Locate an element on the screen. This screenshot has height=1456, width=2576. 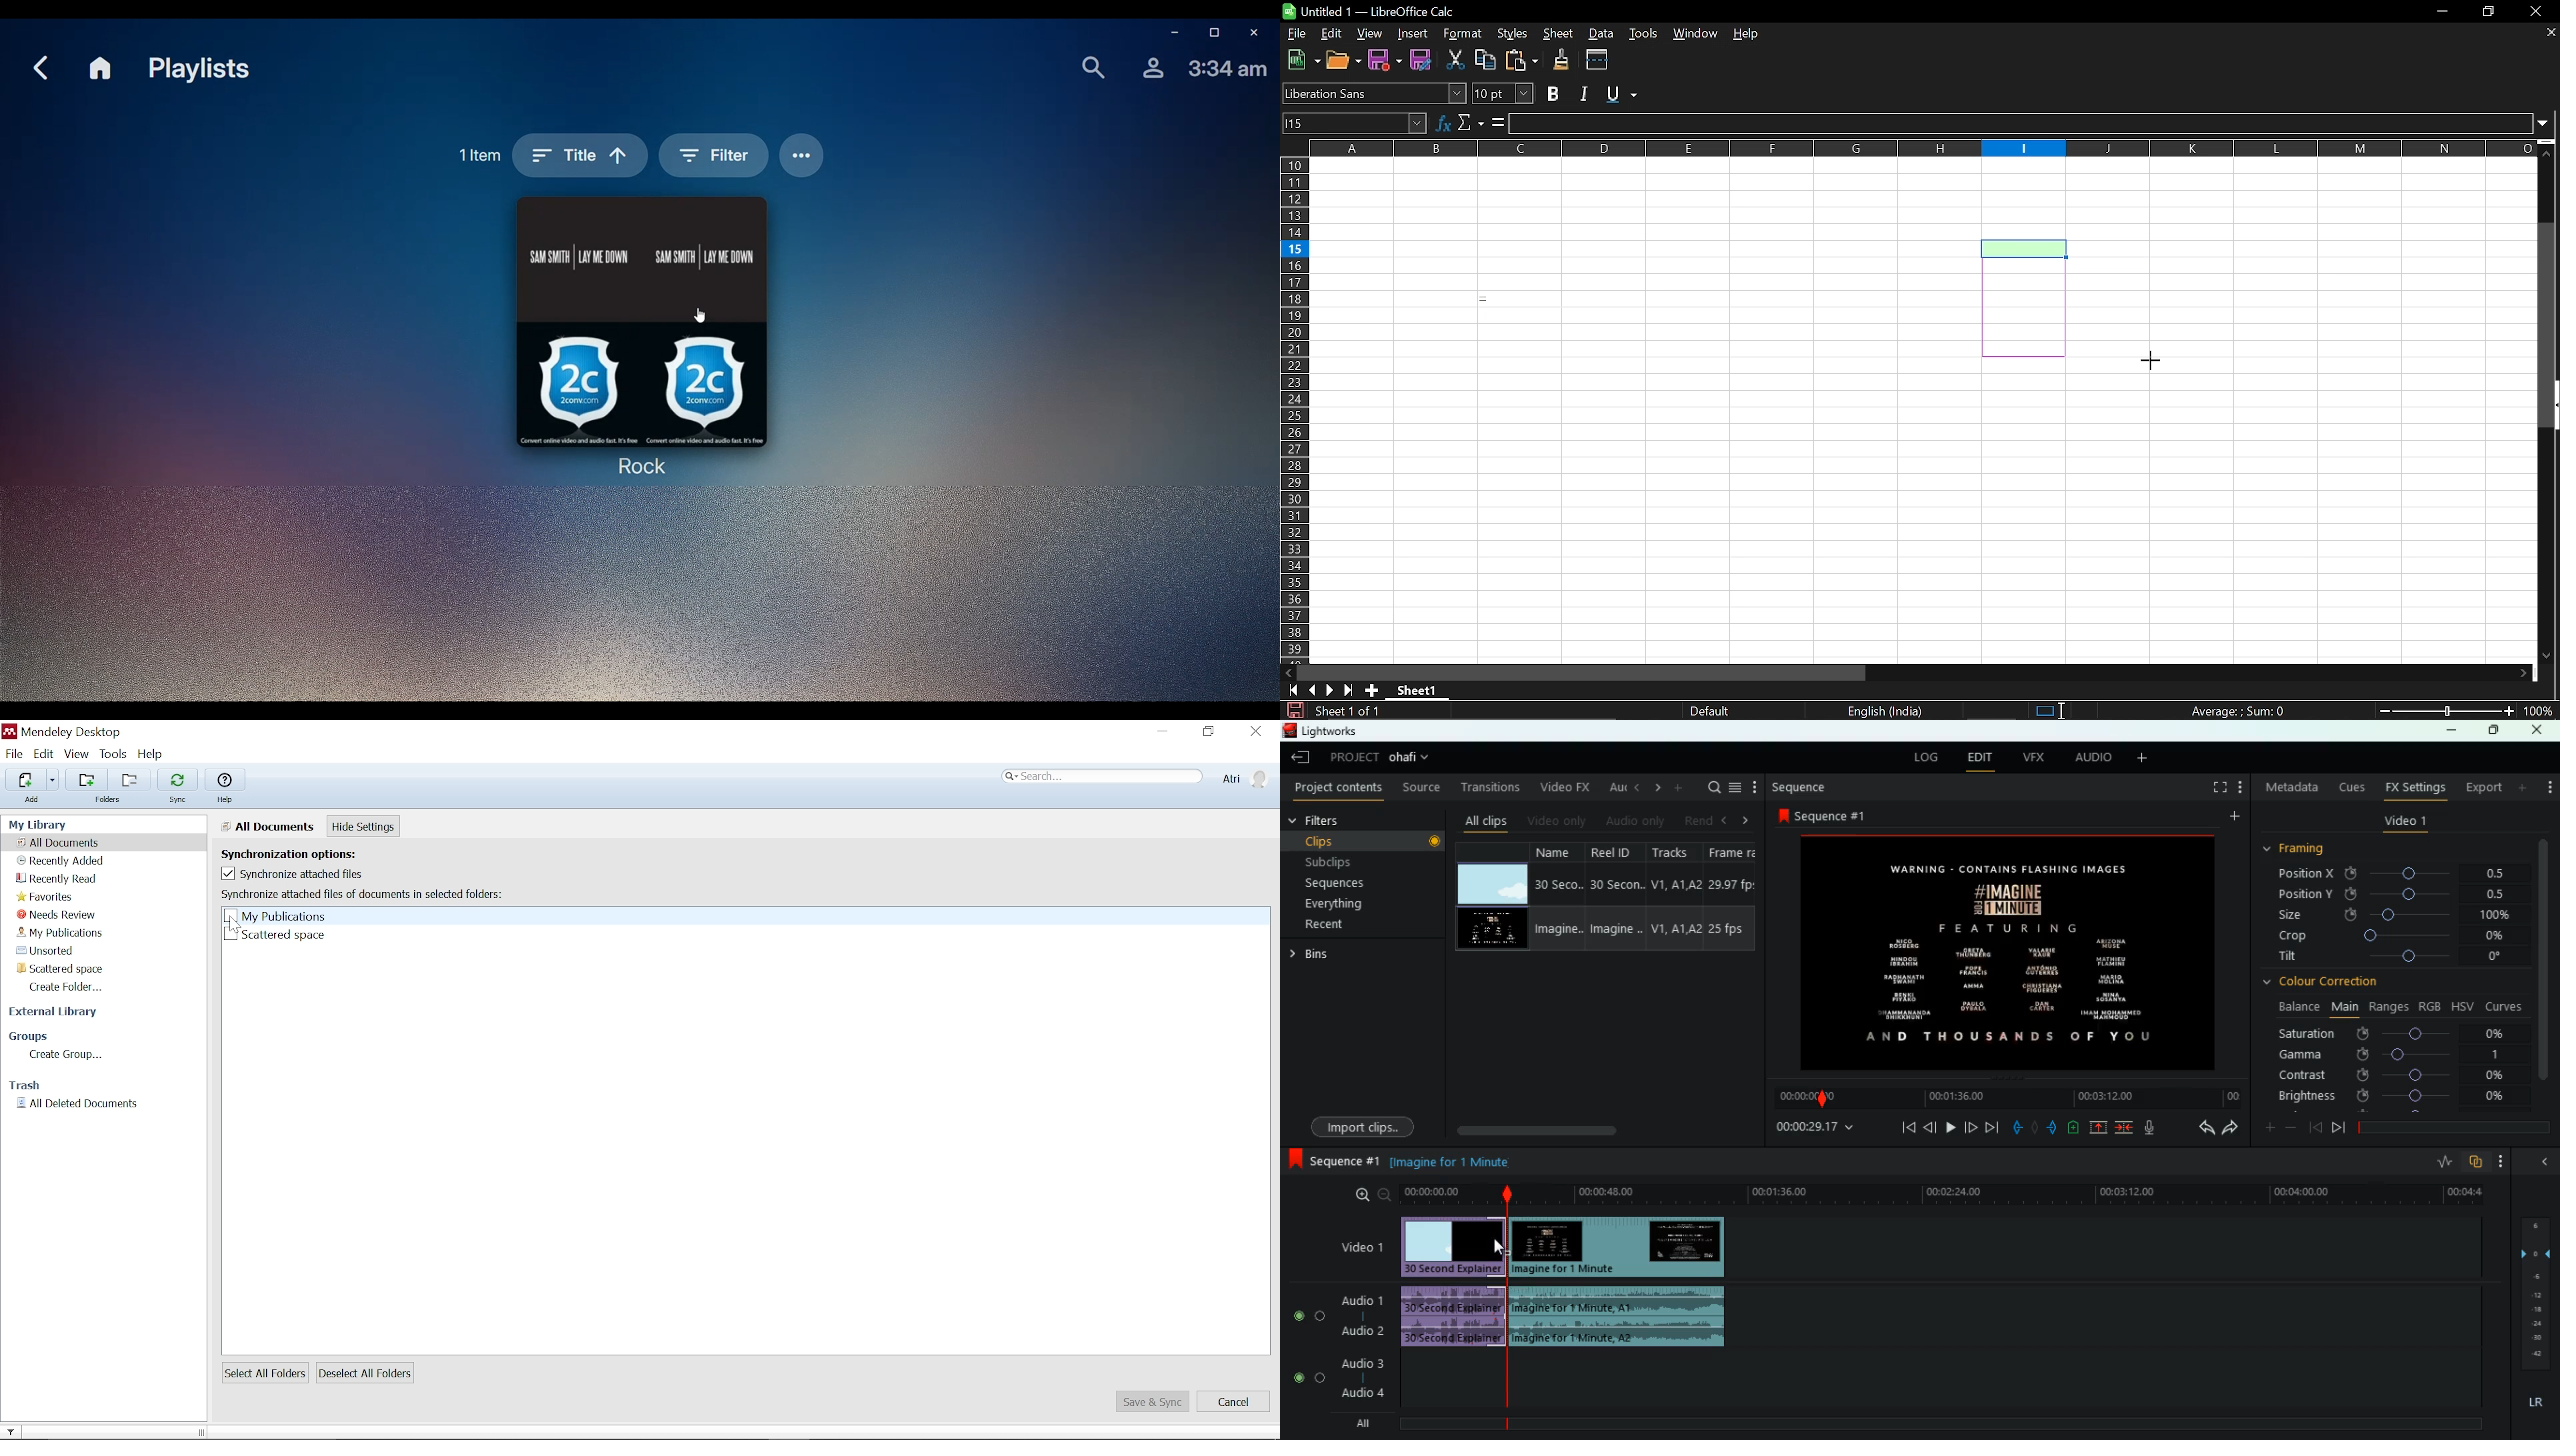
rgb is located at coordinates (2430, 1005).